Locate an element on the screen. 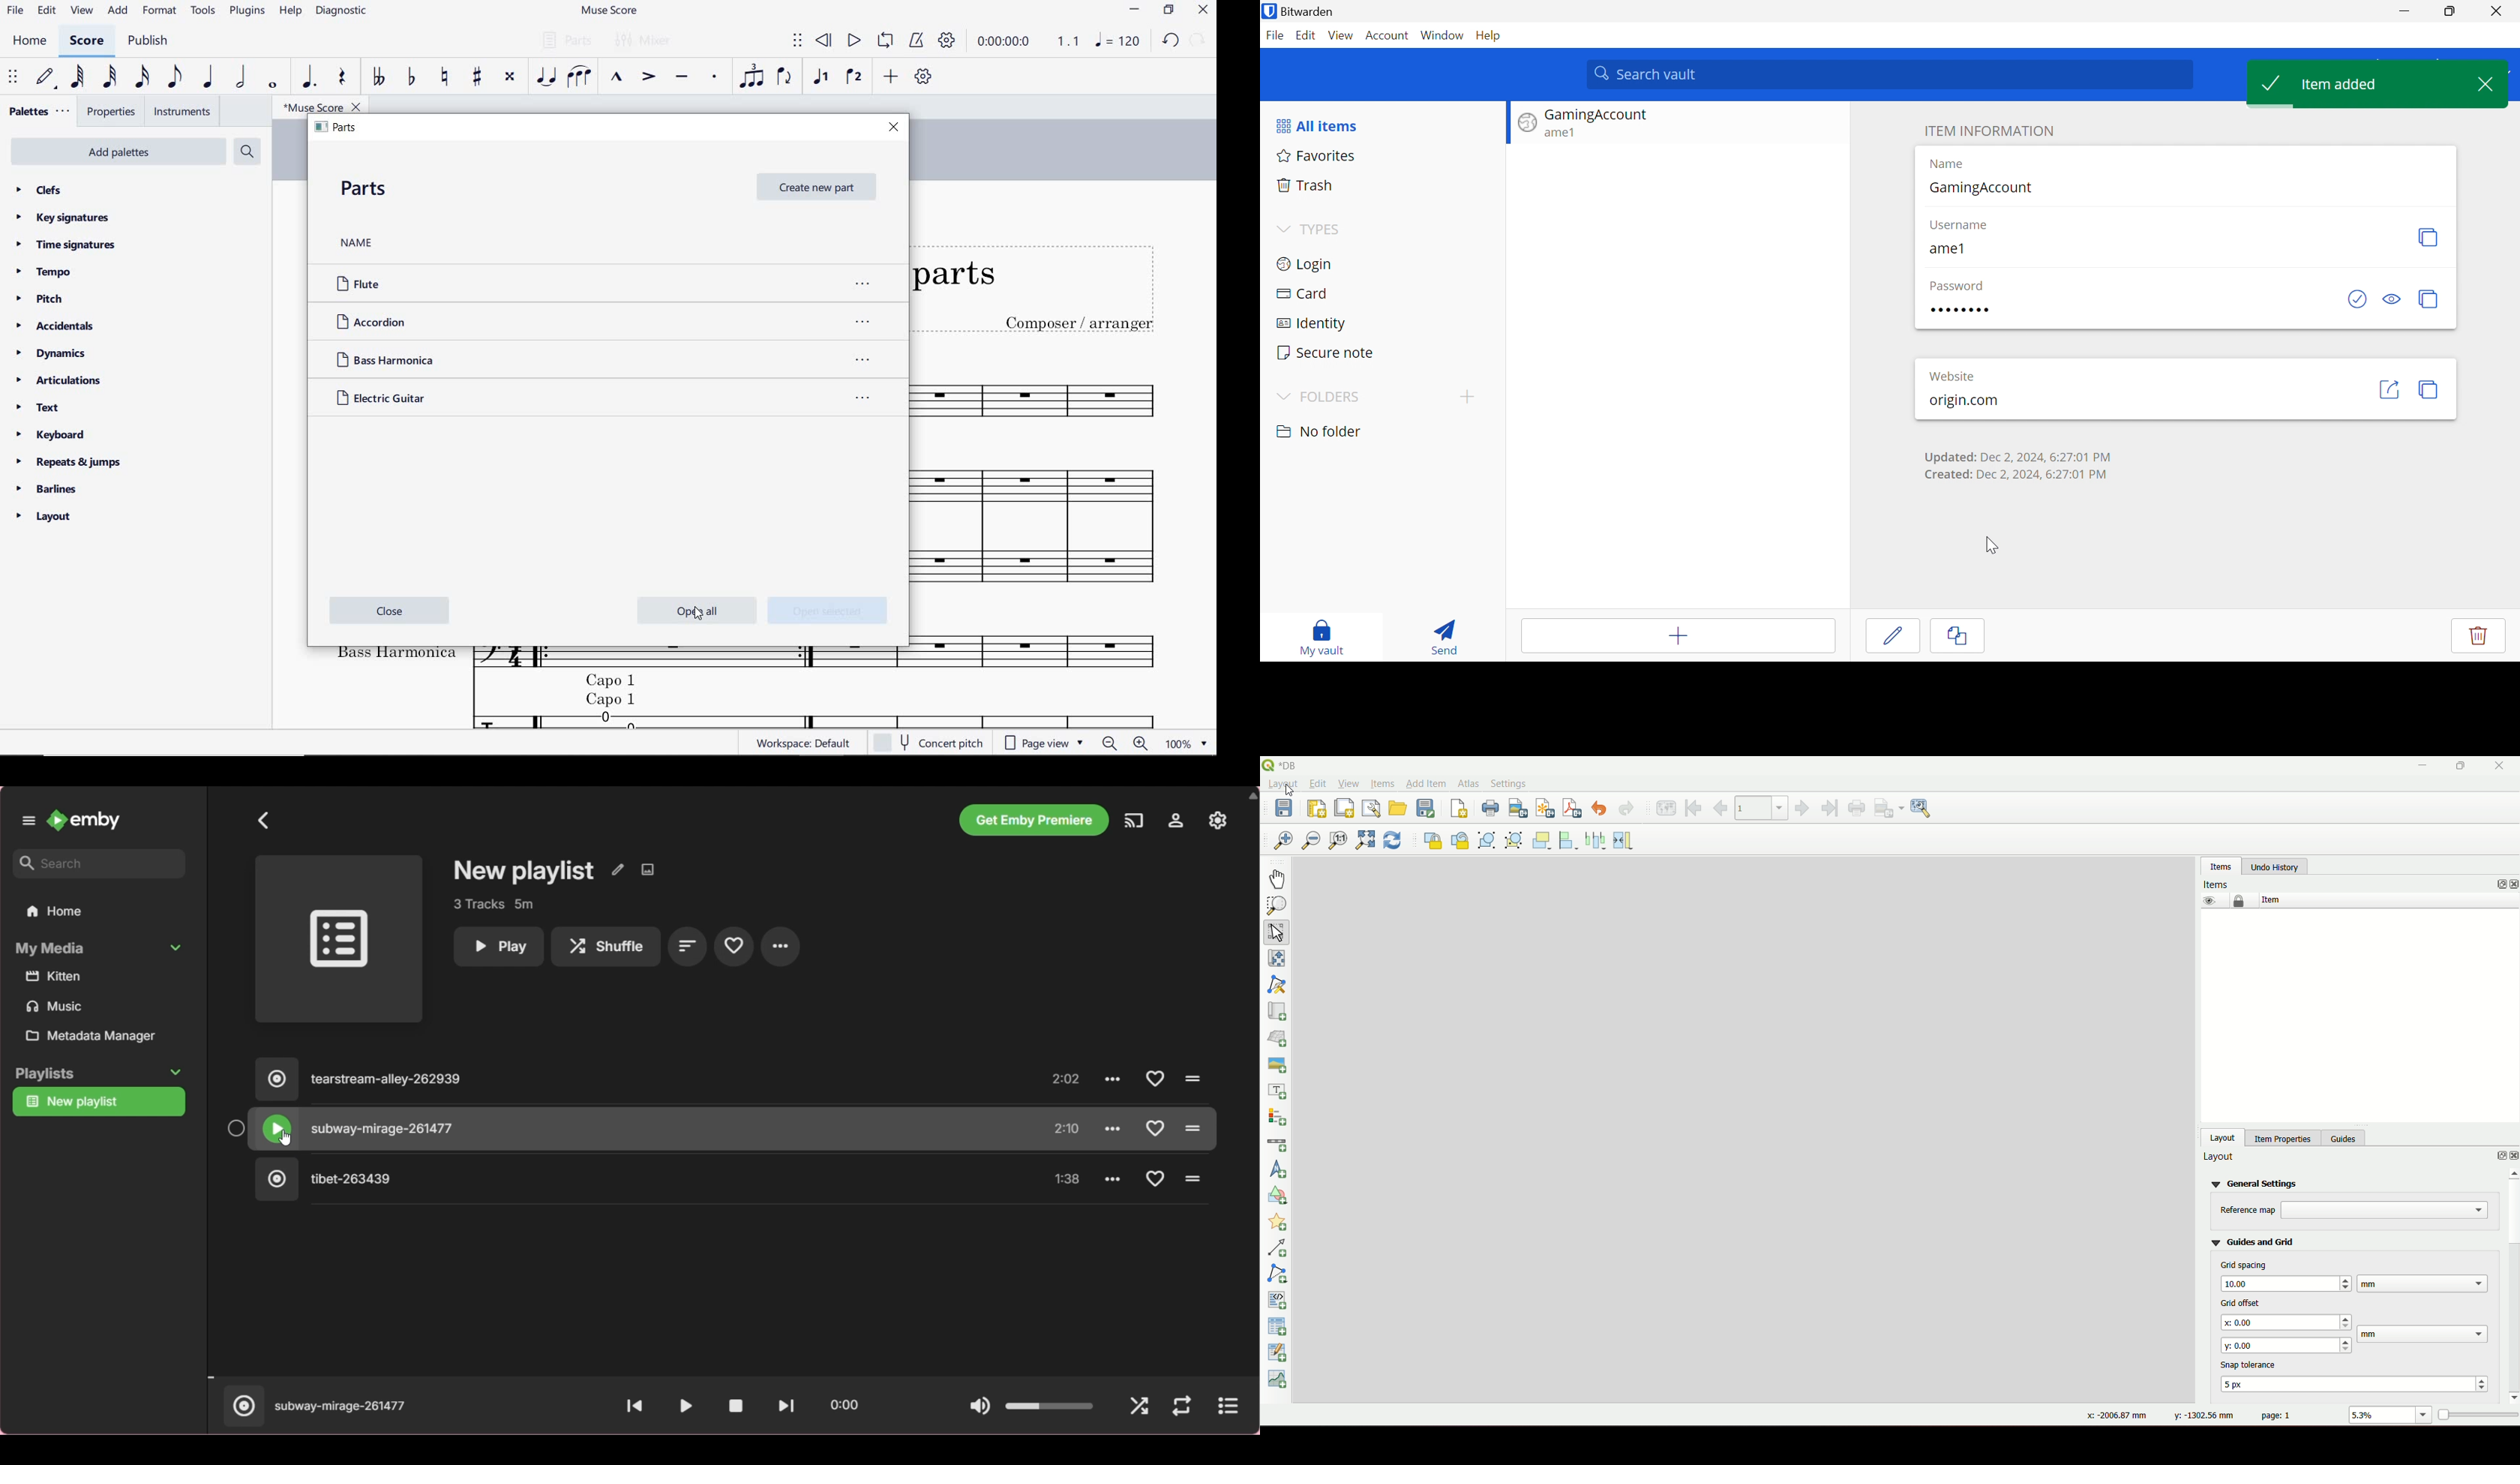 The width and height of the screenshot is (2520, 1484). loop playback is located at coordinates (885, 42).